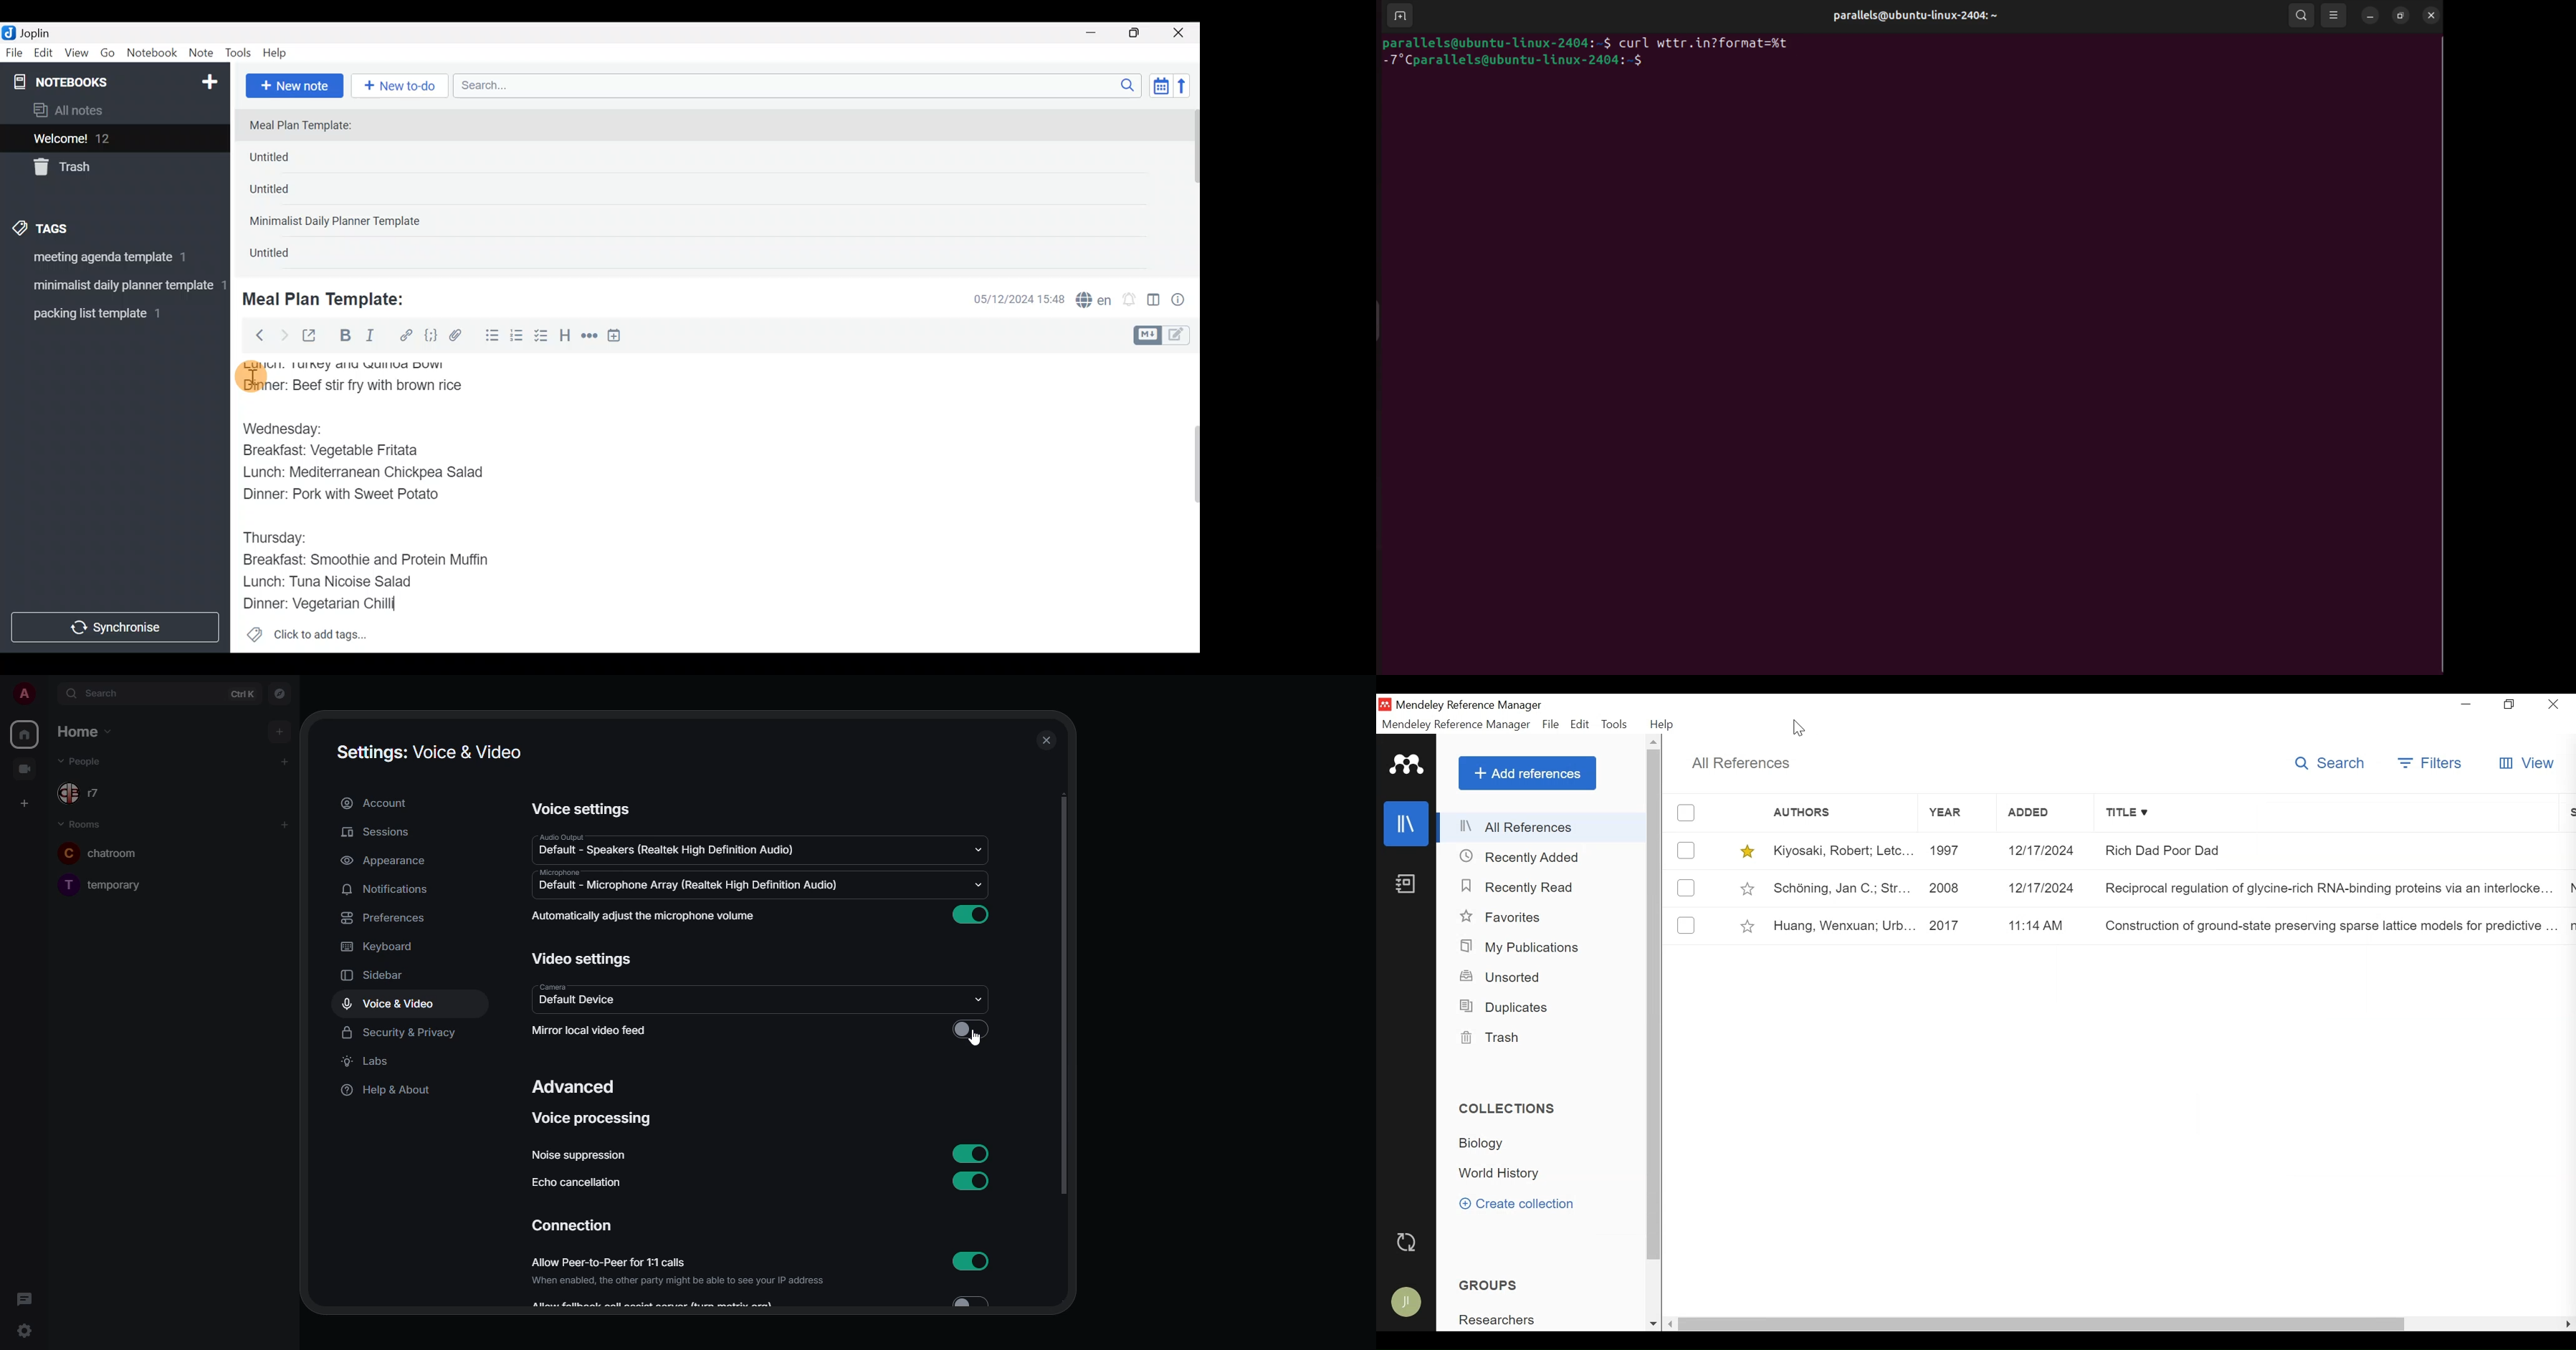 This screenshot has height=1372, width=2576. What do you see at coordinates (369, 338) in the screenshot?
I see `Italic` at bounding box center [369, 338].